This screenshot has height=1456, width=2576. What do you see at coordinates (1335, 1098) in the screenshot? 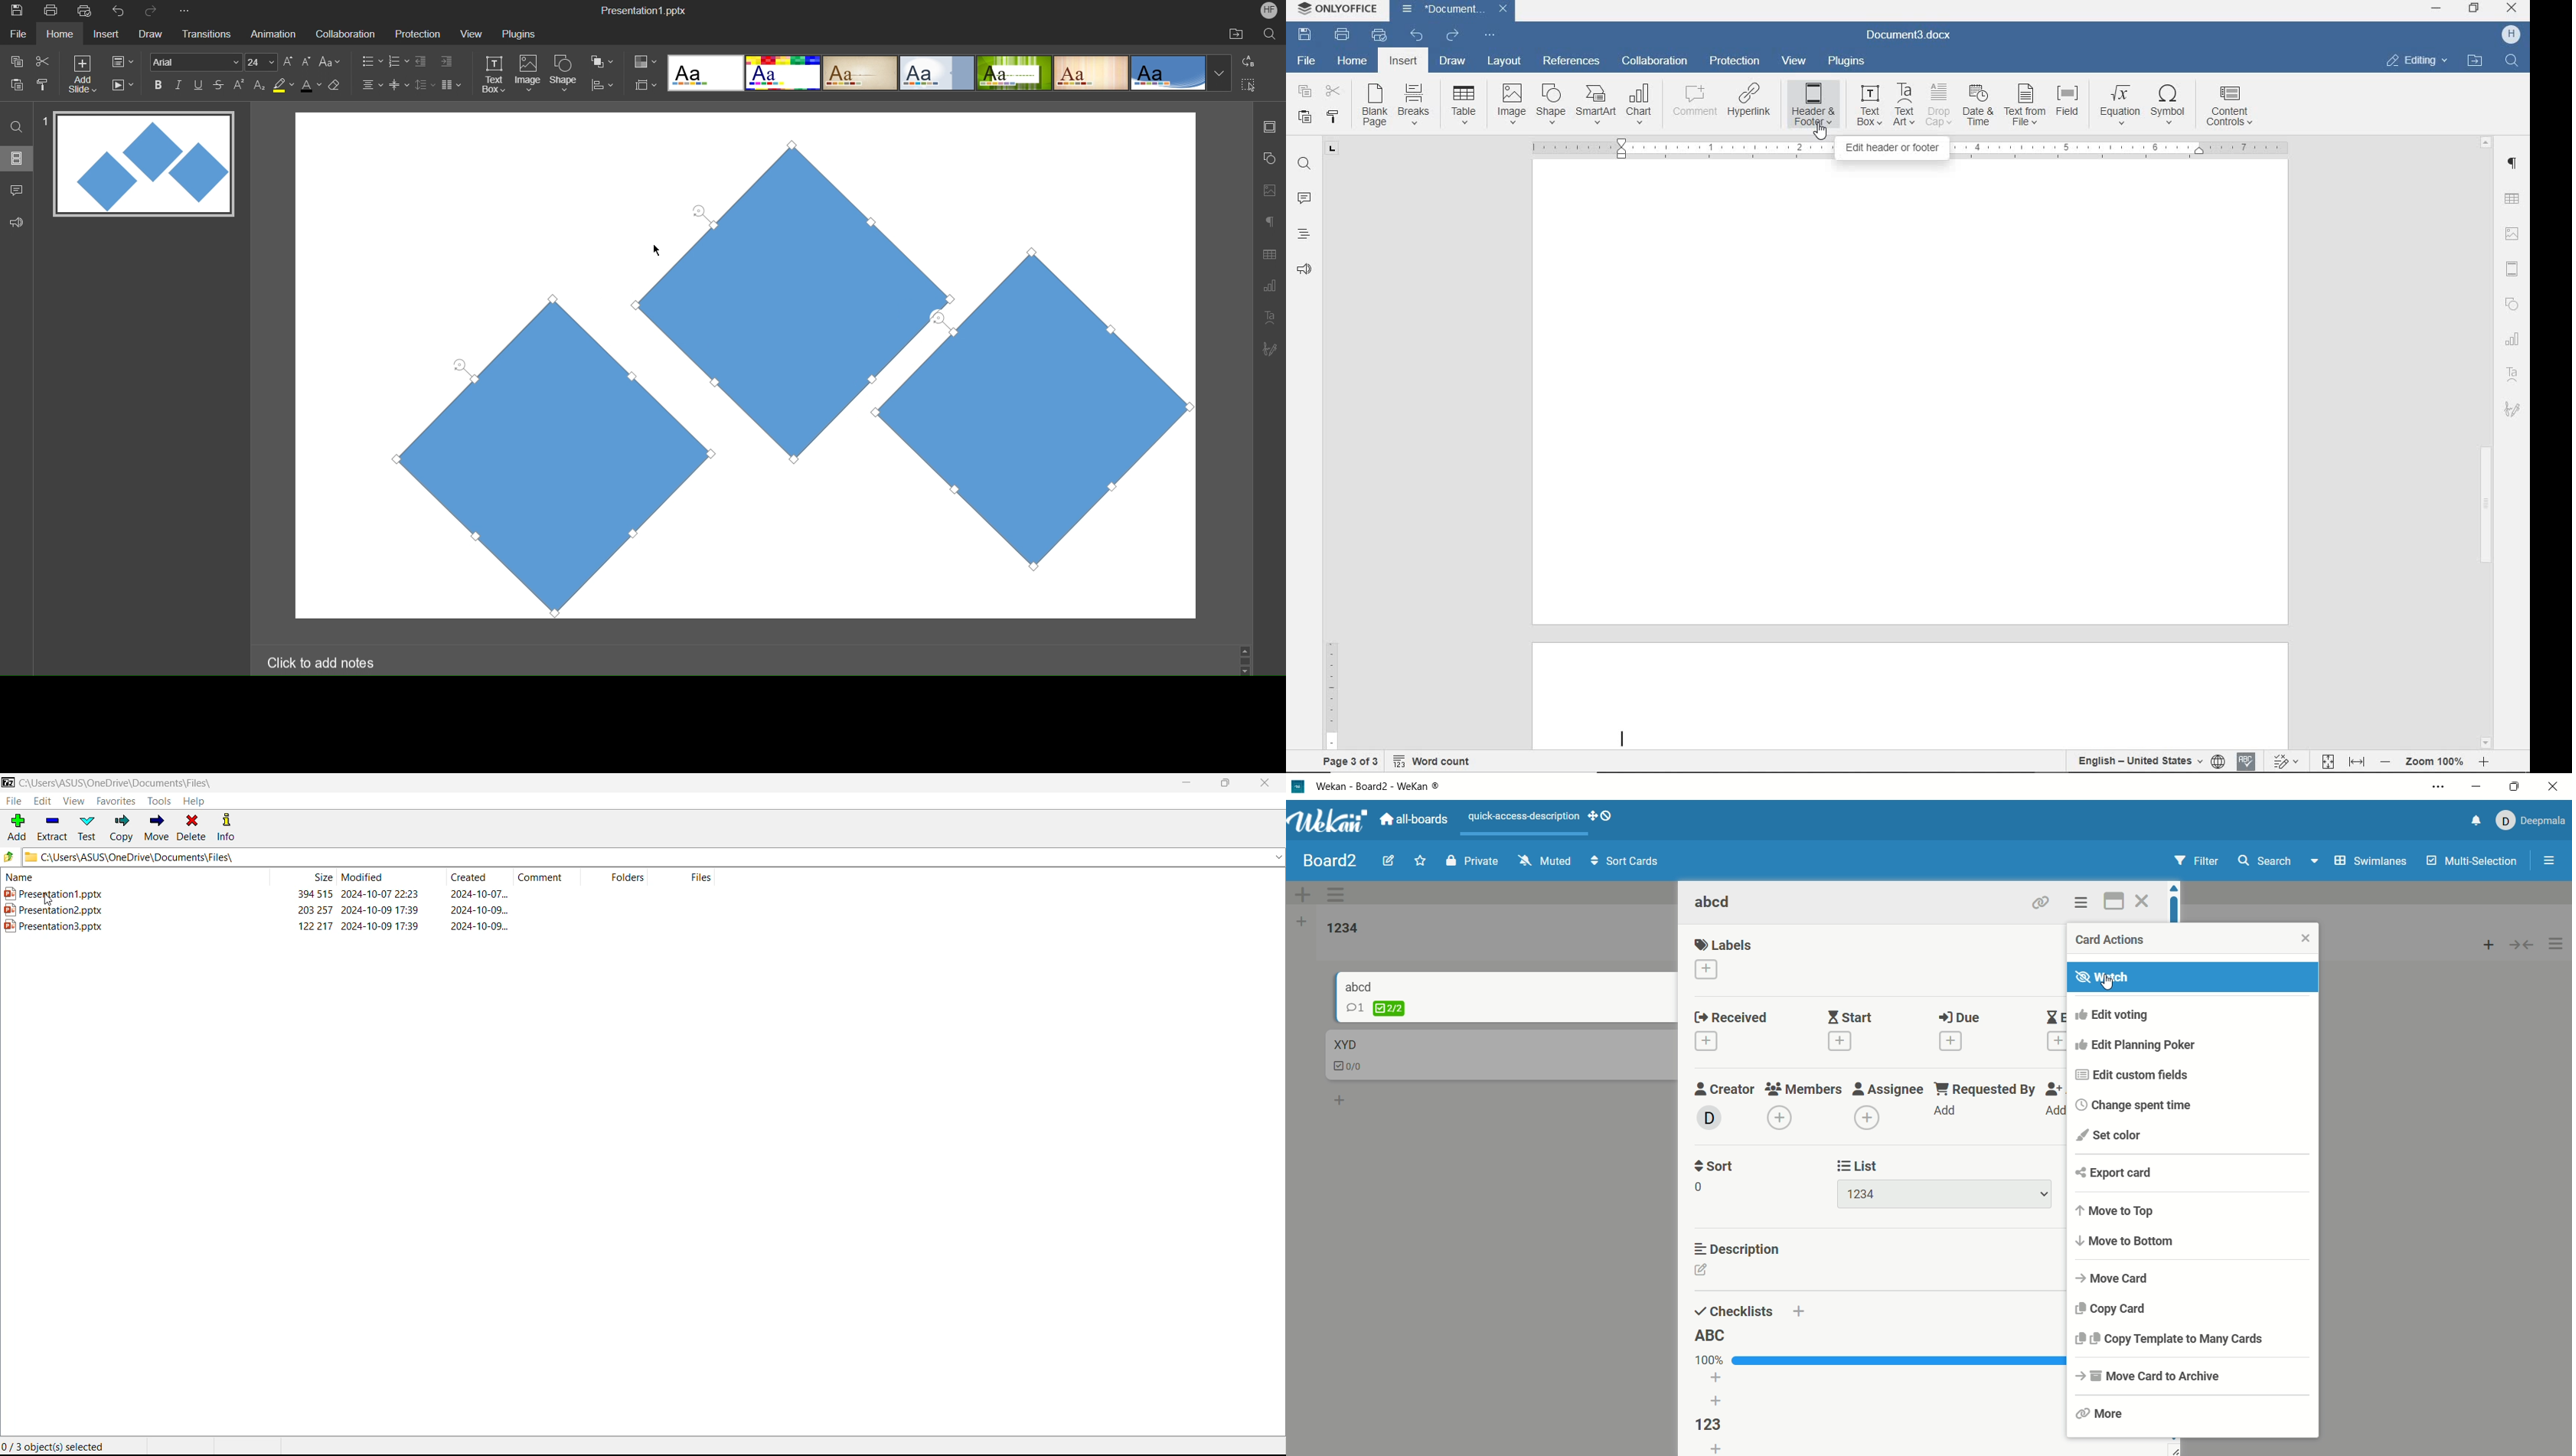
I see `add` at bounding box center [1335, 1098].